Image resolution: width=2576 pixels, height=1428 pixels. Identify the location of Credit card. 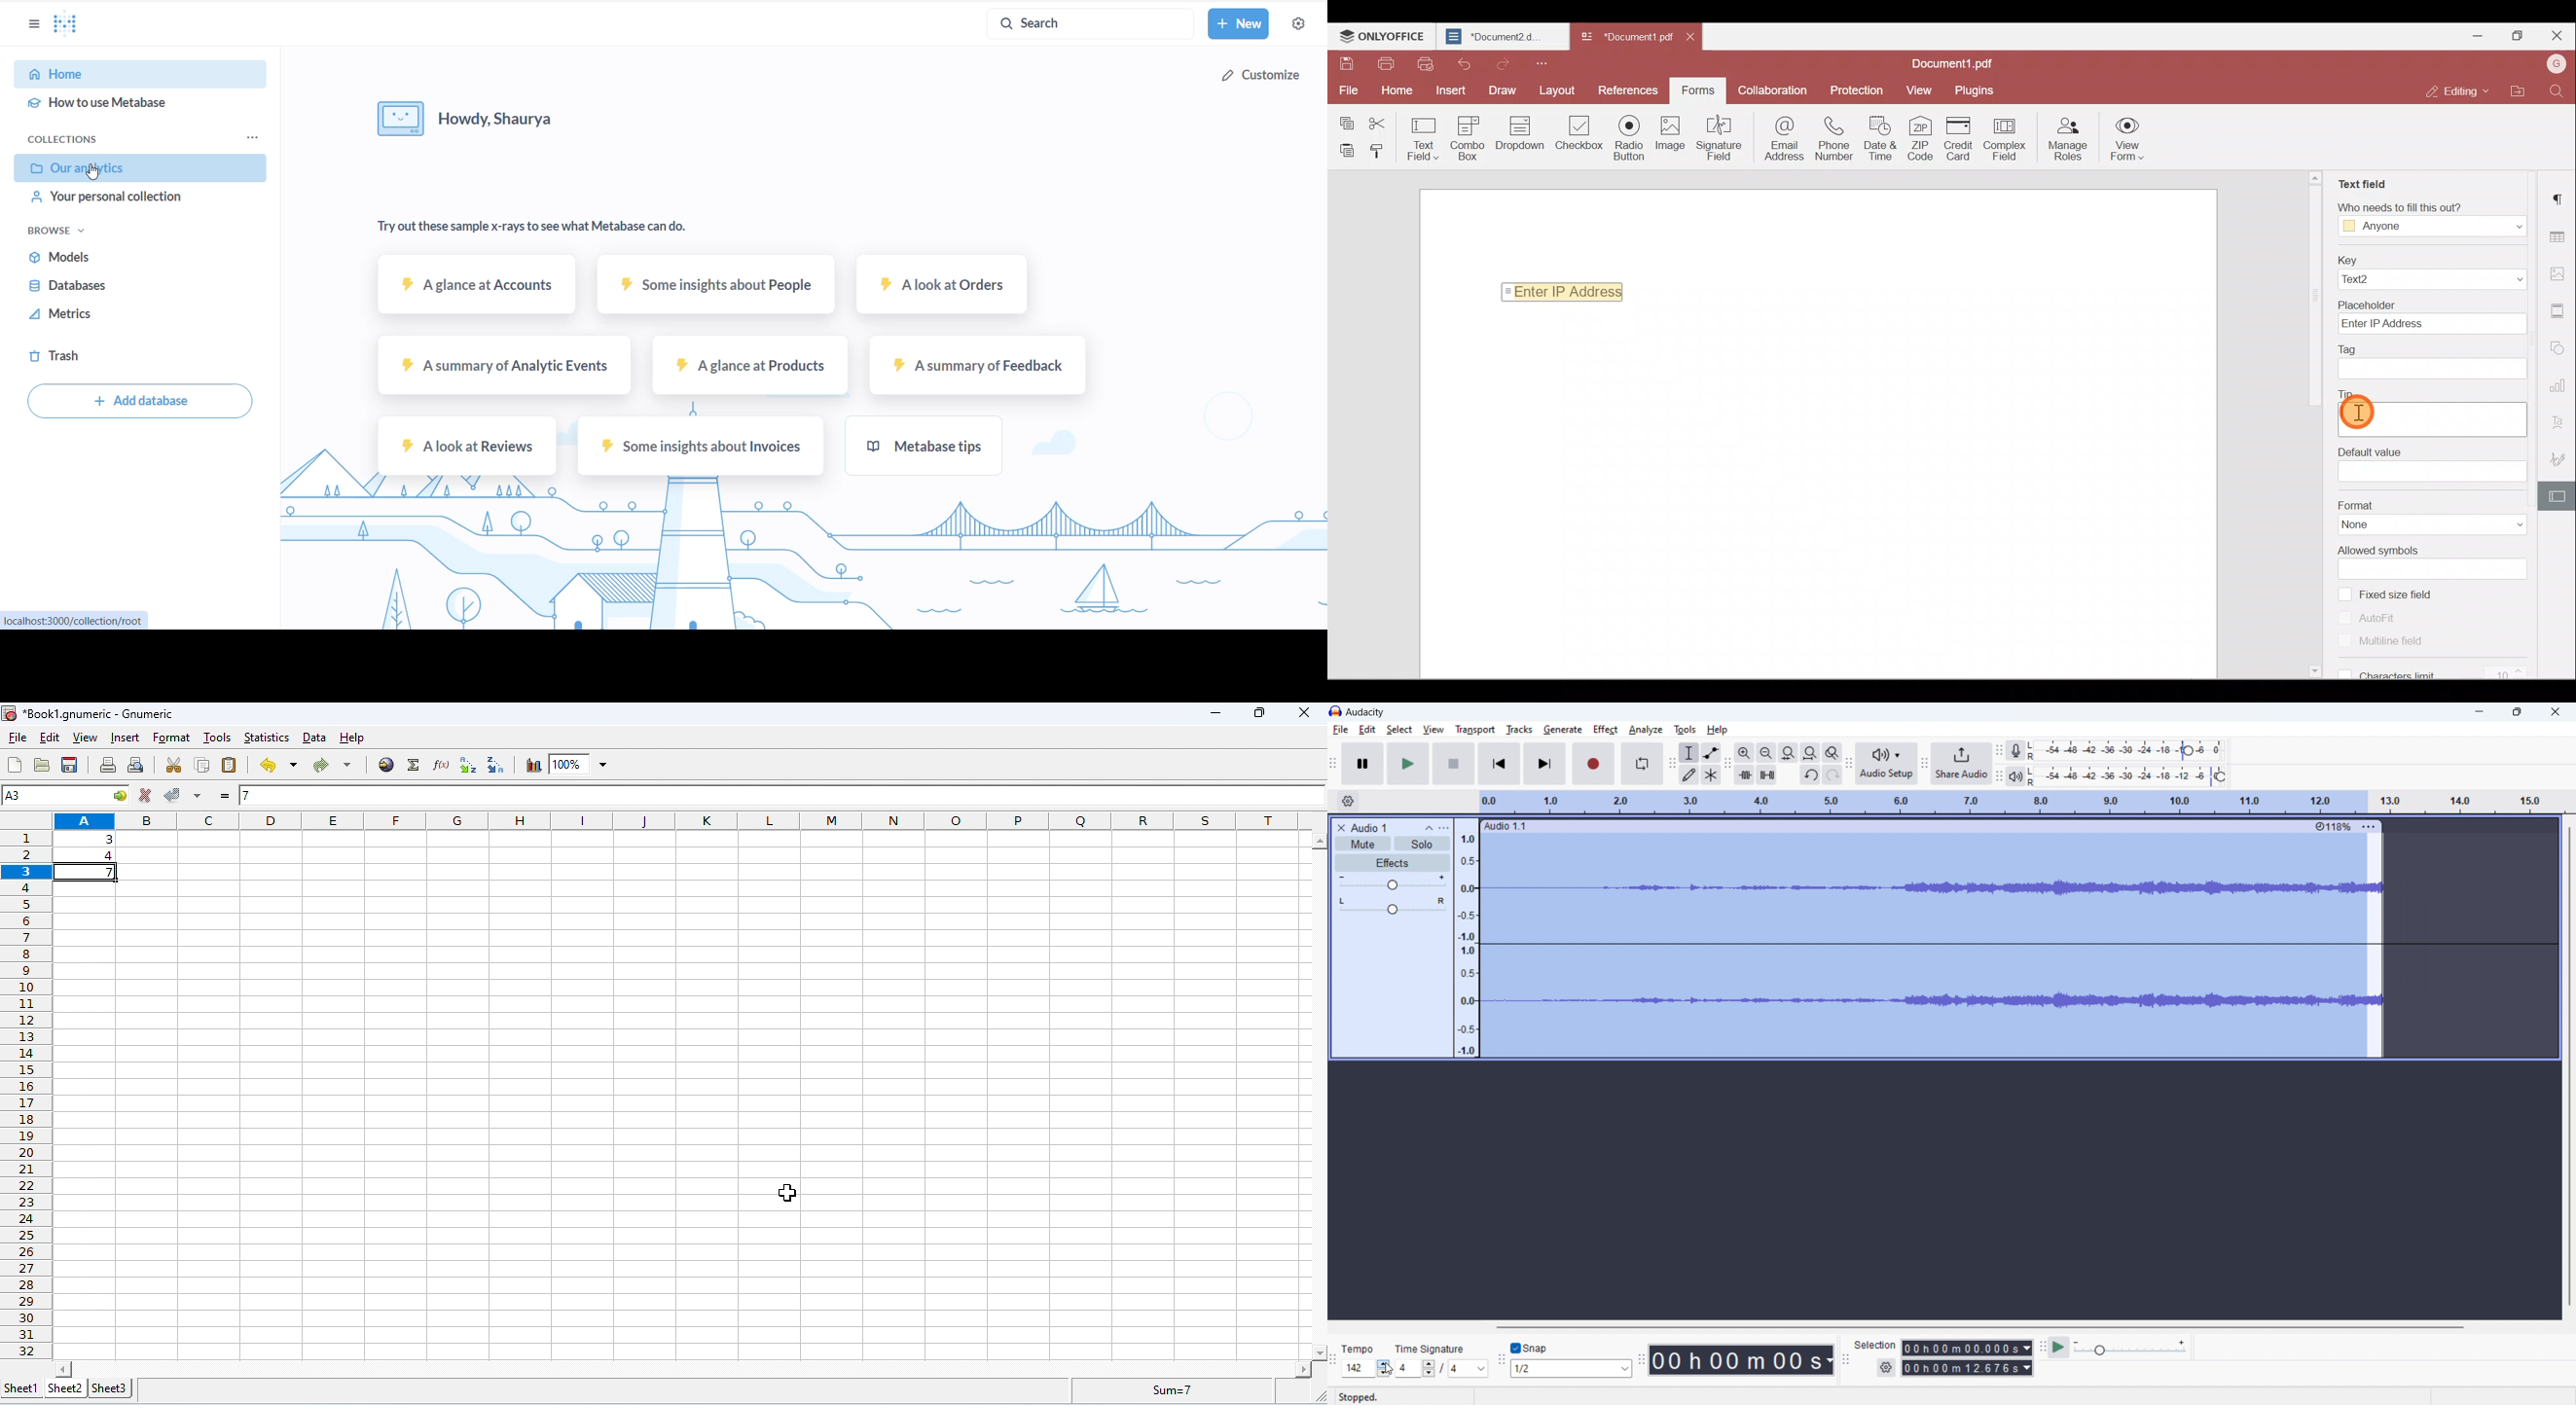
(1960, 138).